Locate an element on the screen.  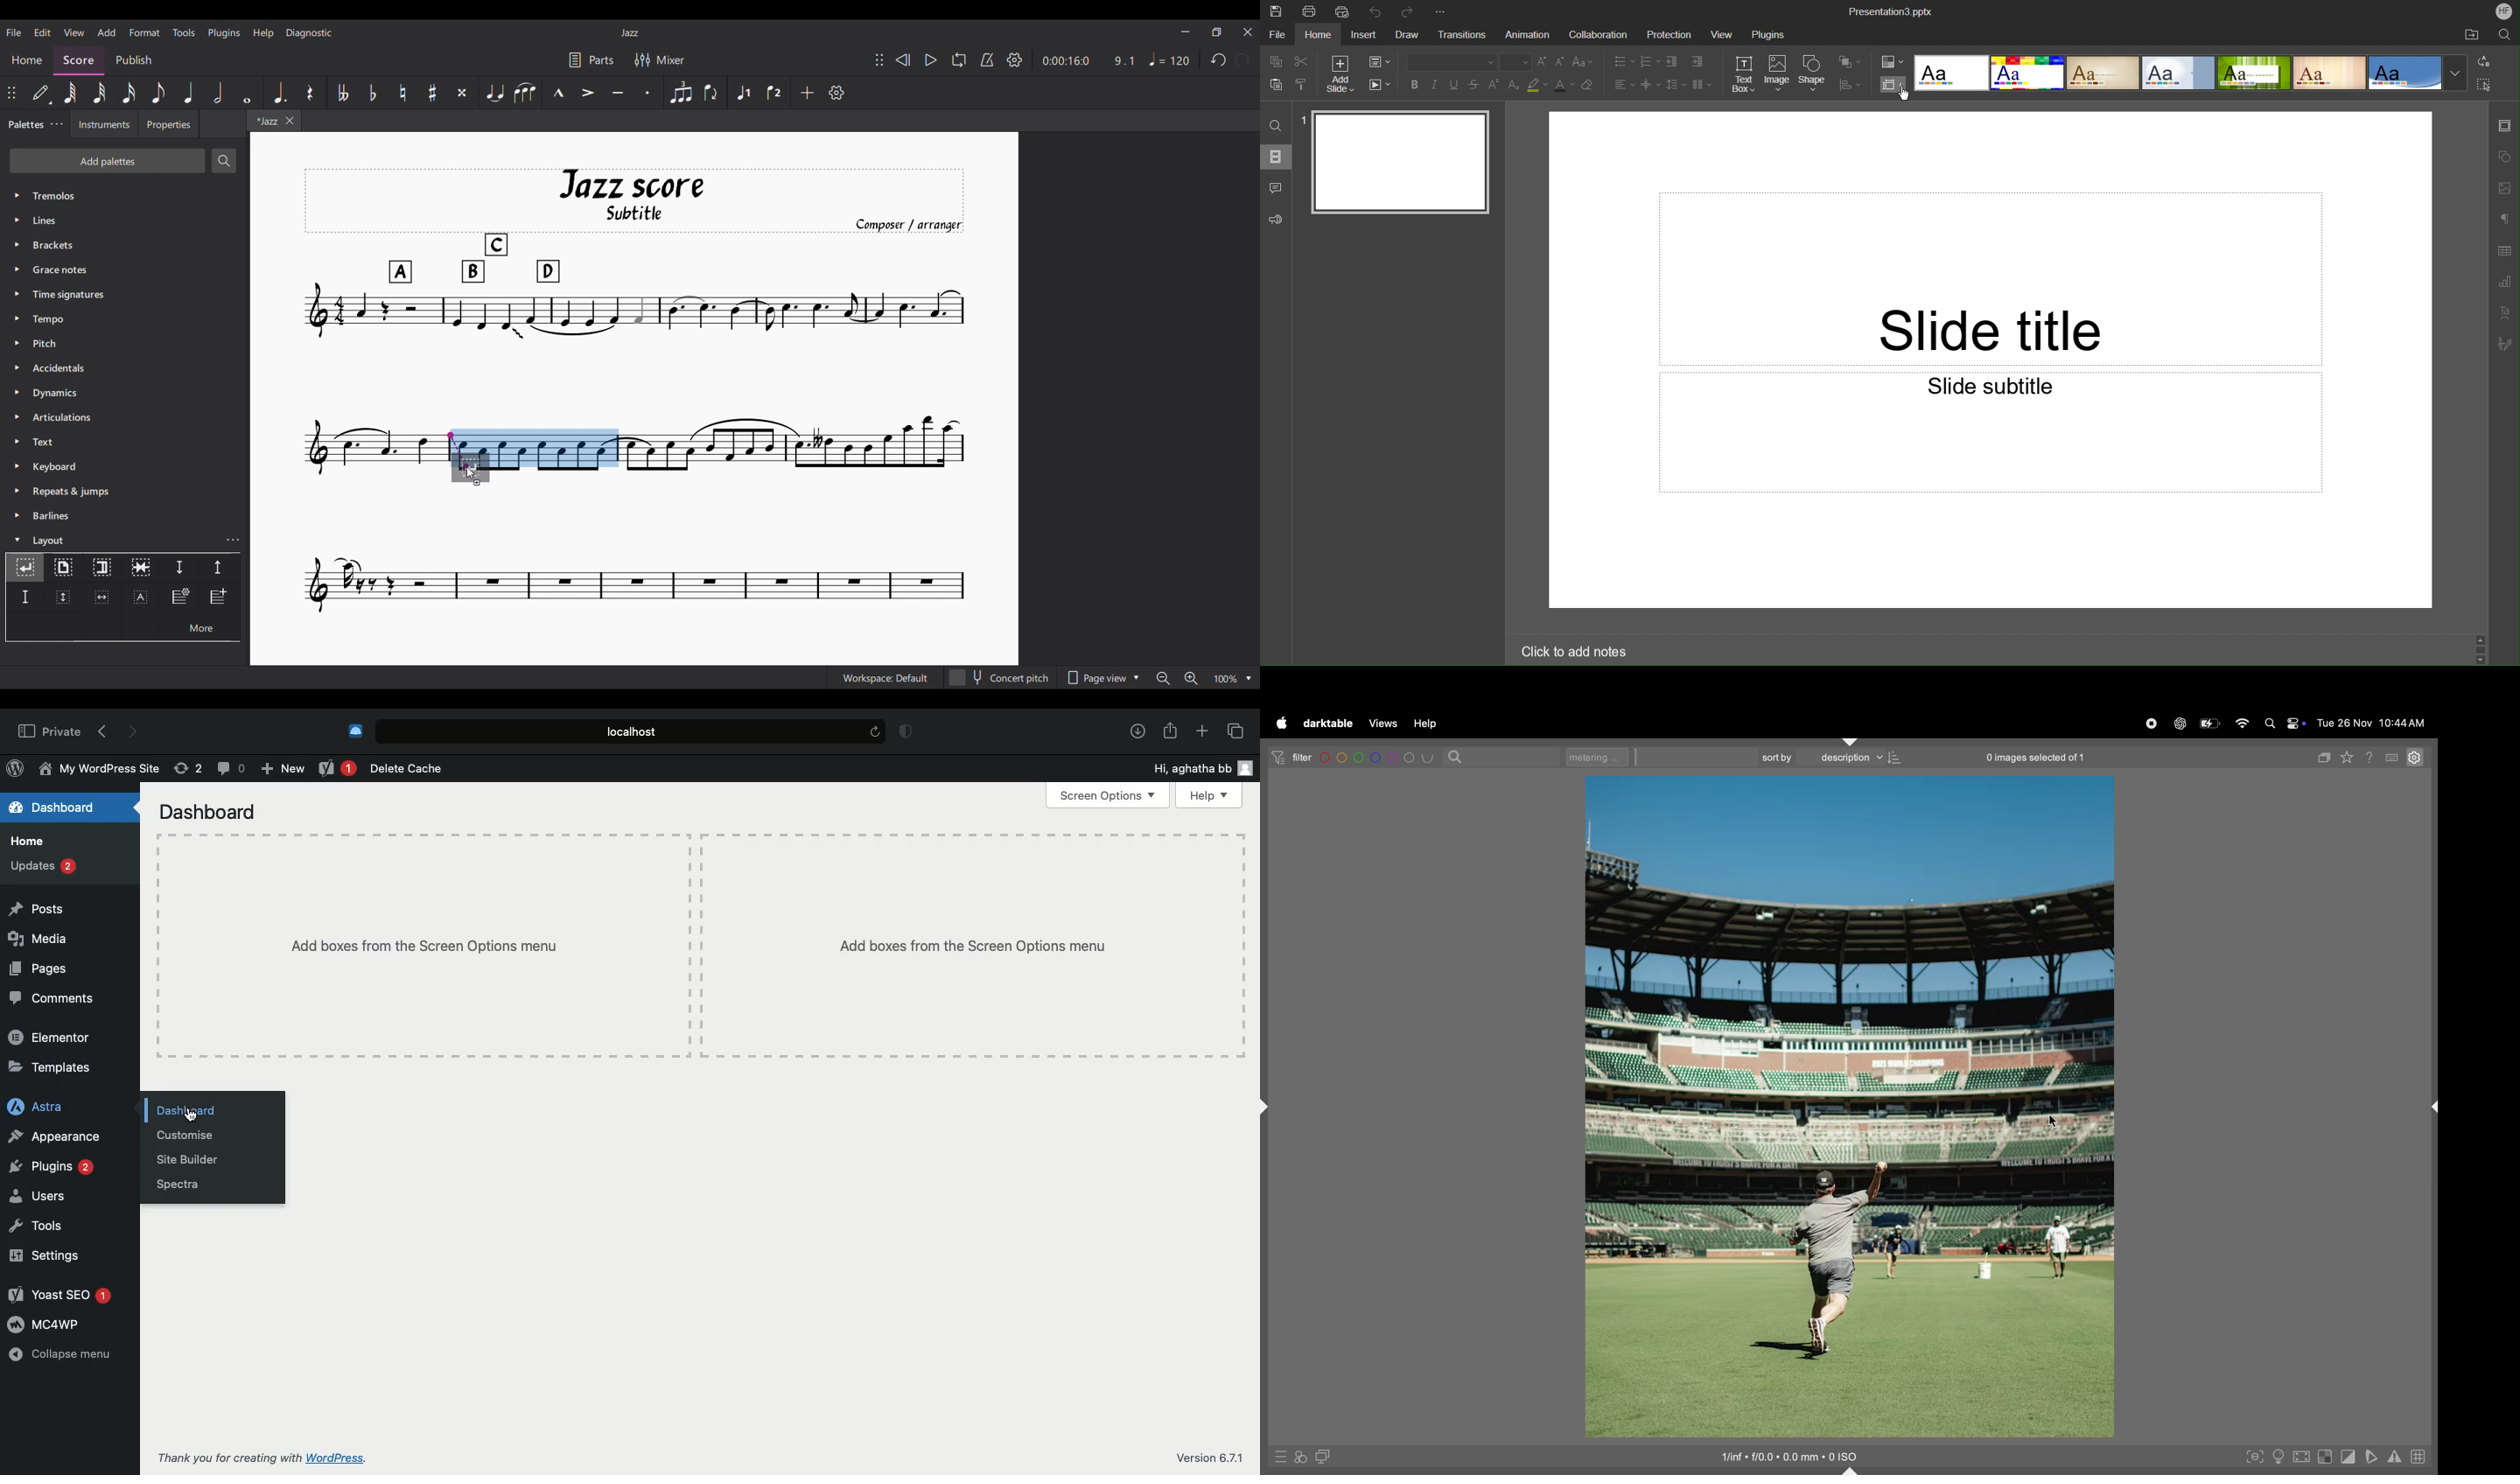
Tie is located at coordinates (494, 93).